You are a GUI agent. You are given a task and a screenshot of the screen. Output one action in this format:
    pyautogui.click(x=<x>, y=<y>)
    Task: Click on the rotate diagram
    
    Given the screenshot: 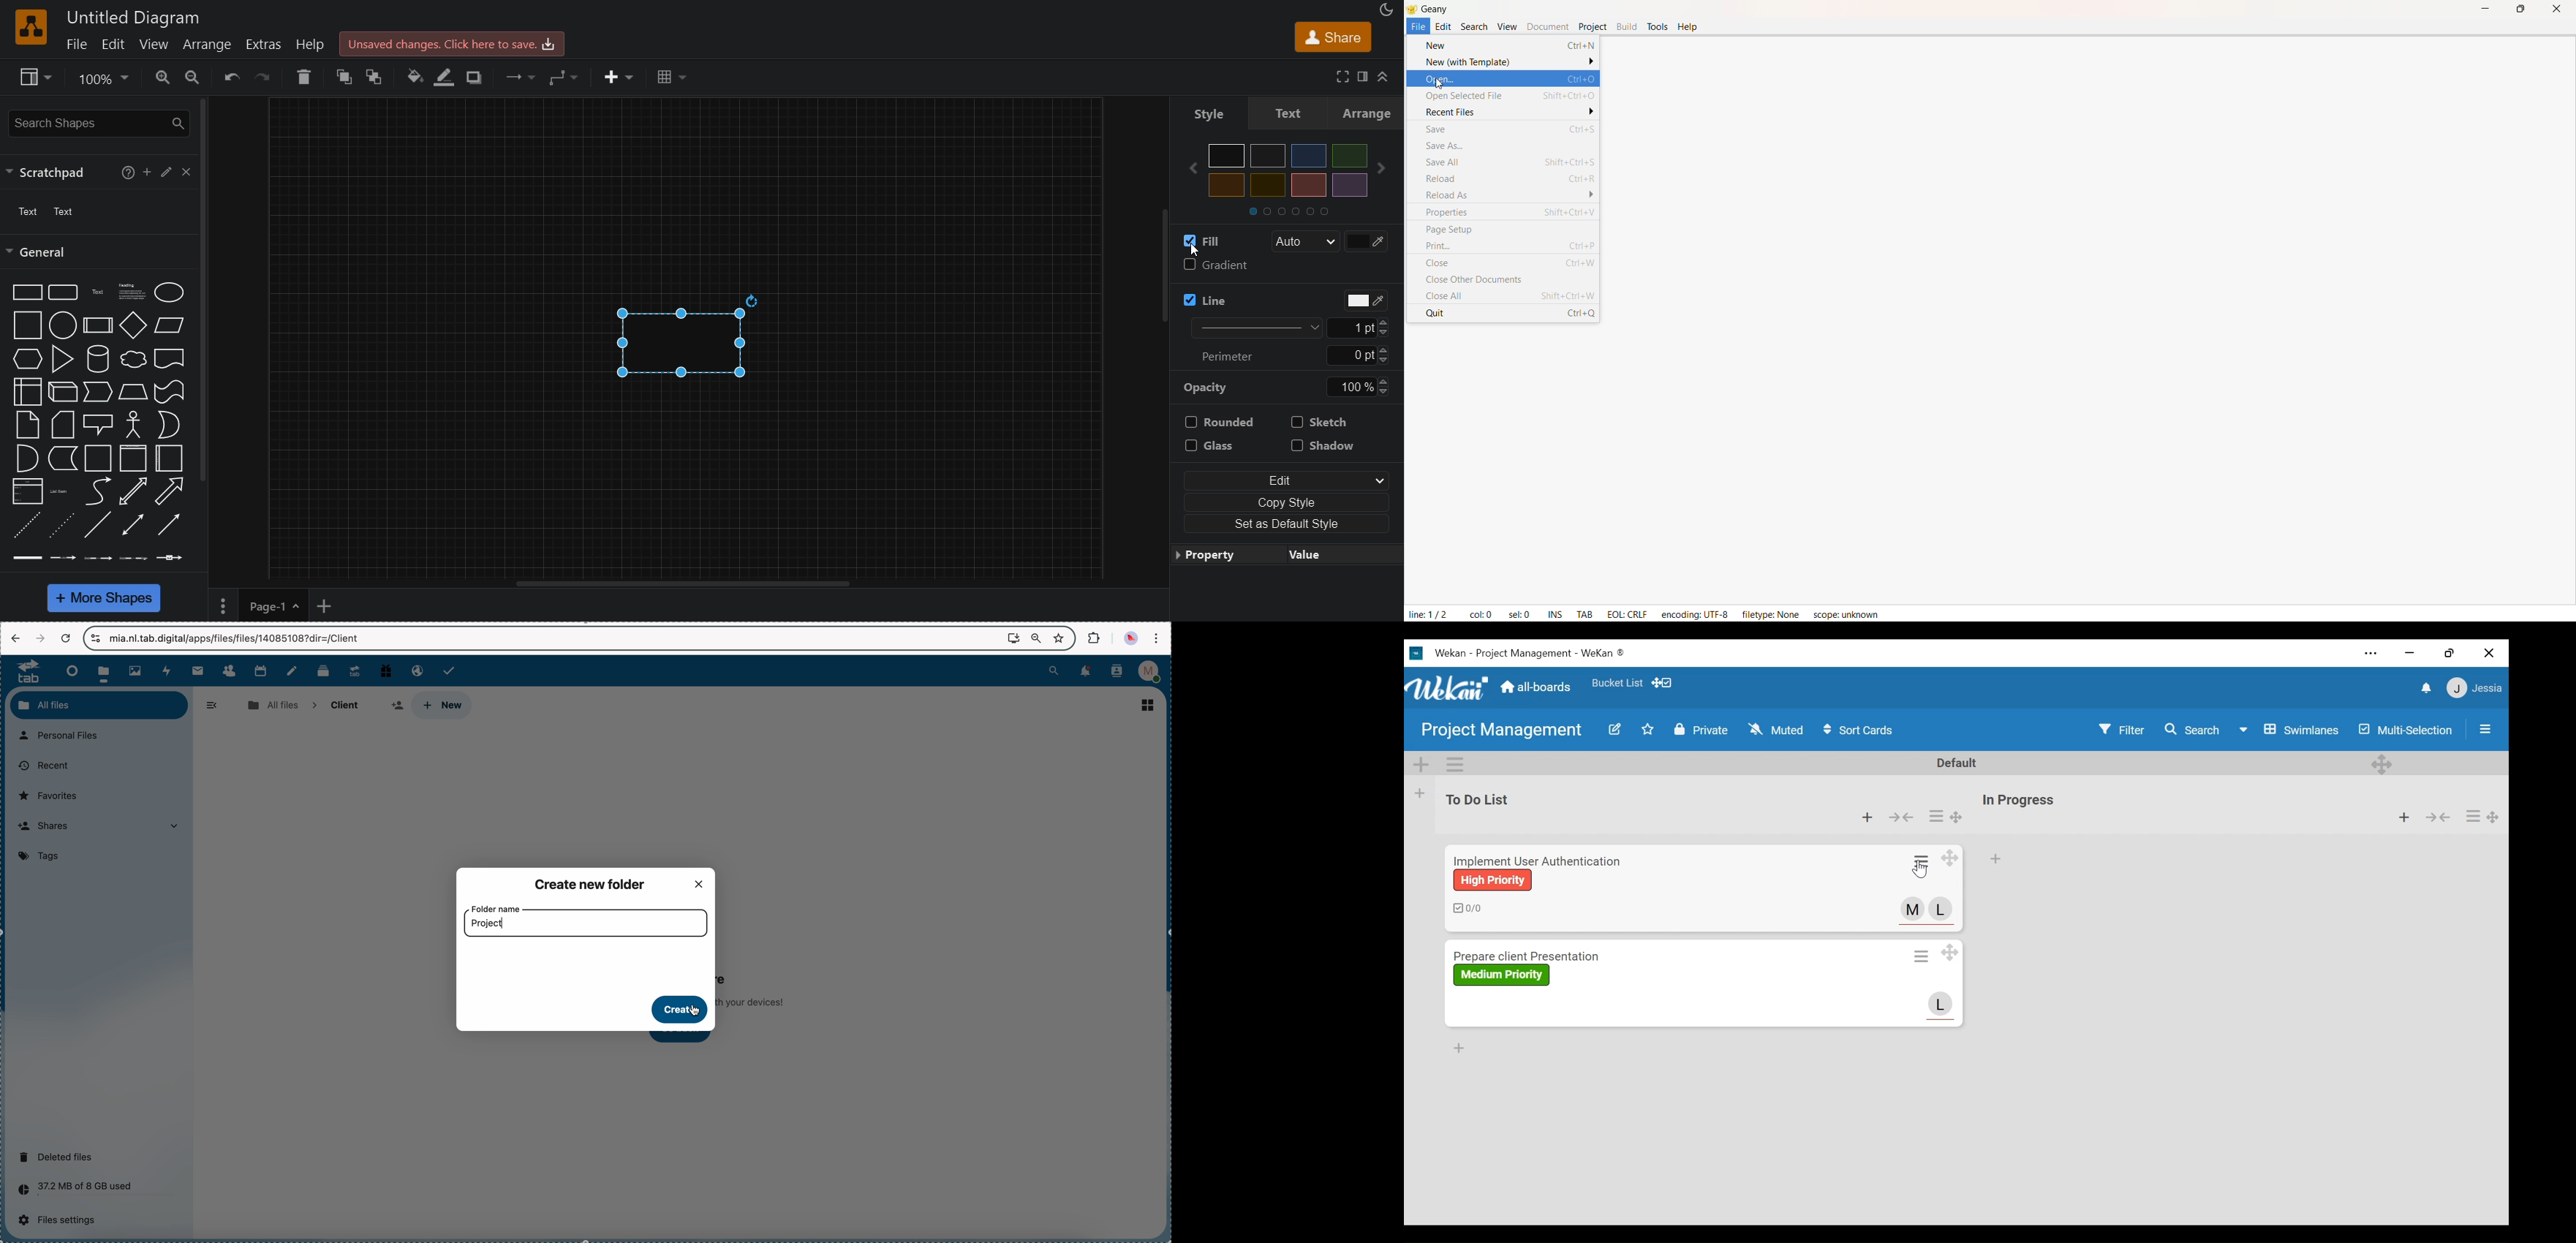 What is the action you would take?
    pyautogui.click(x=755, y=300)
    